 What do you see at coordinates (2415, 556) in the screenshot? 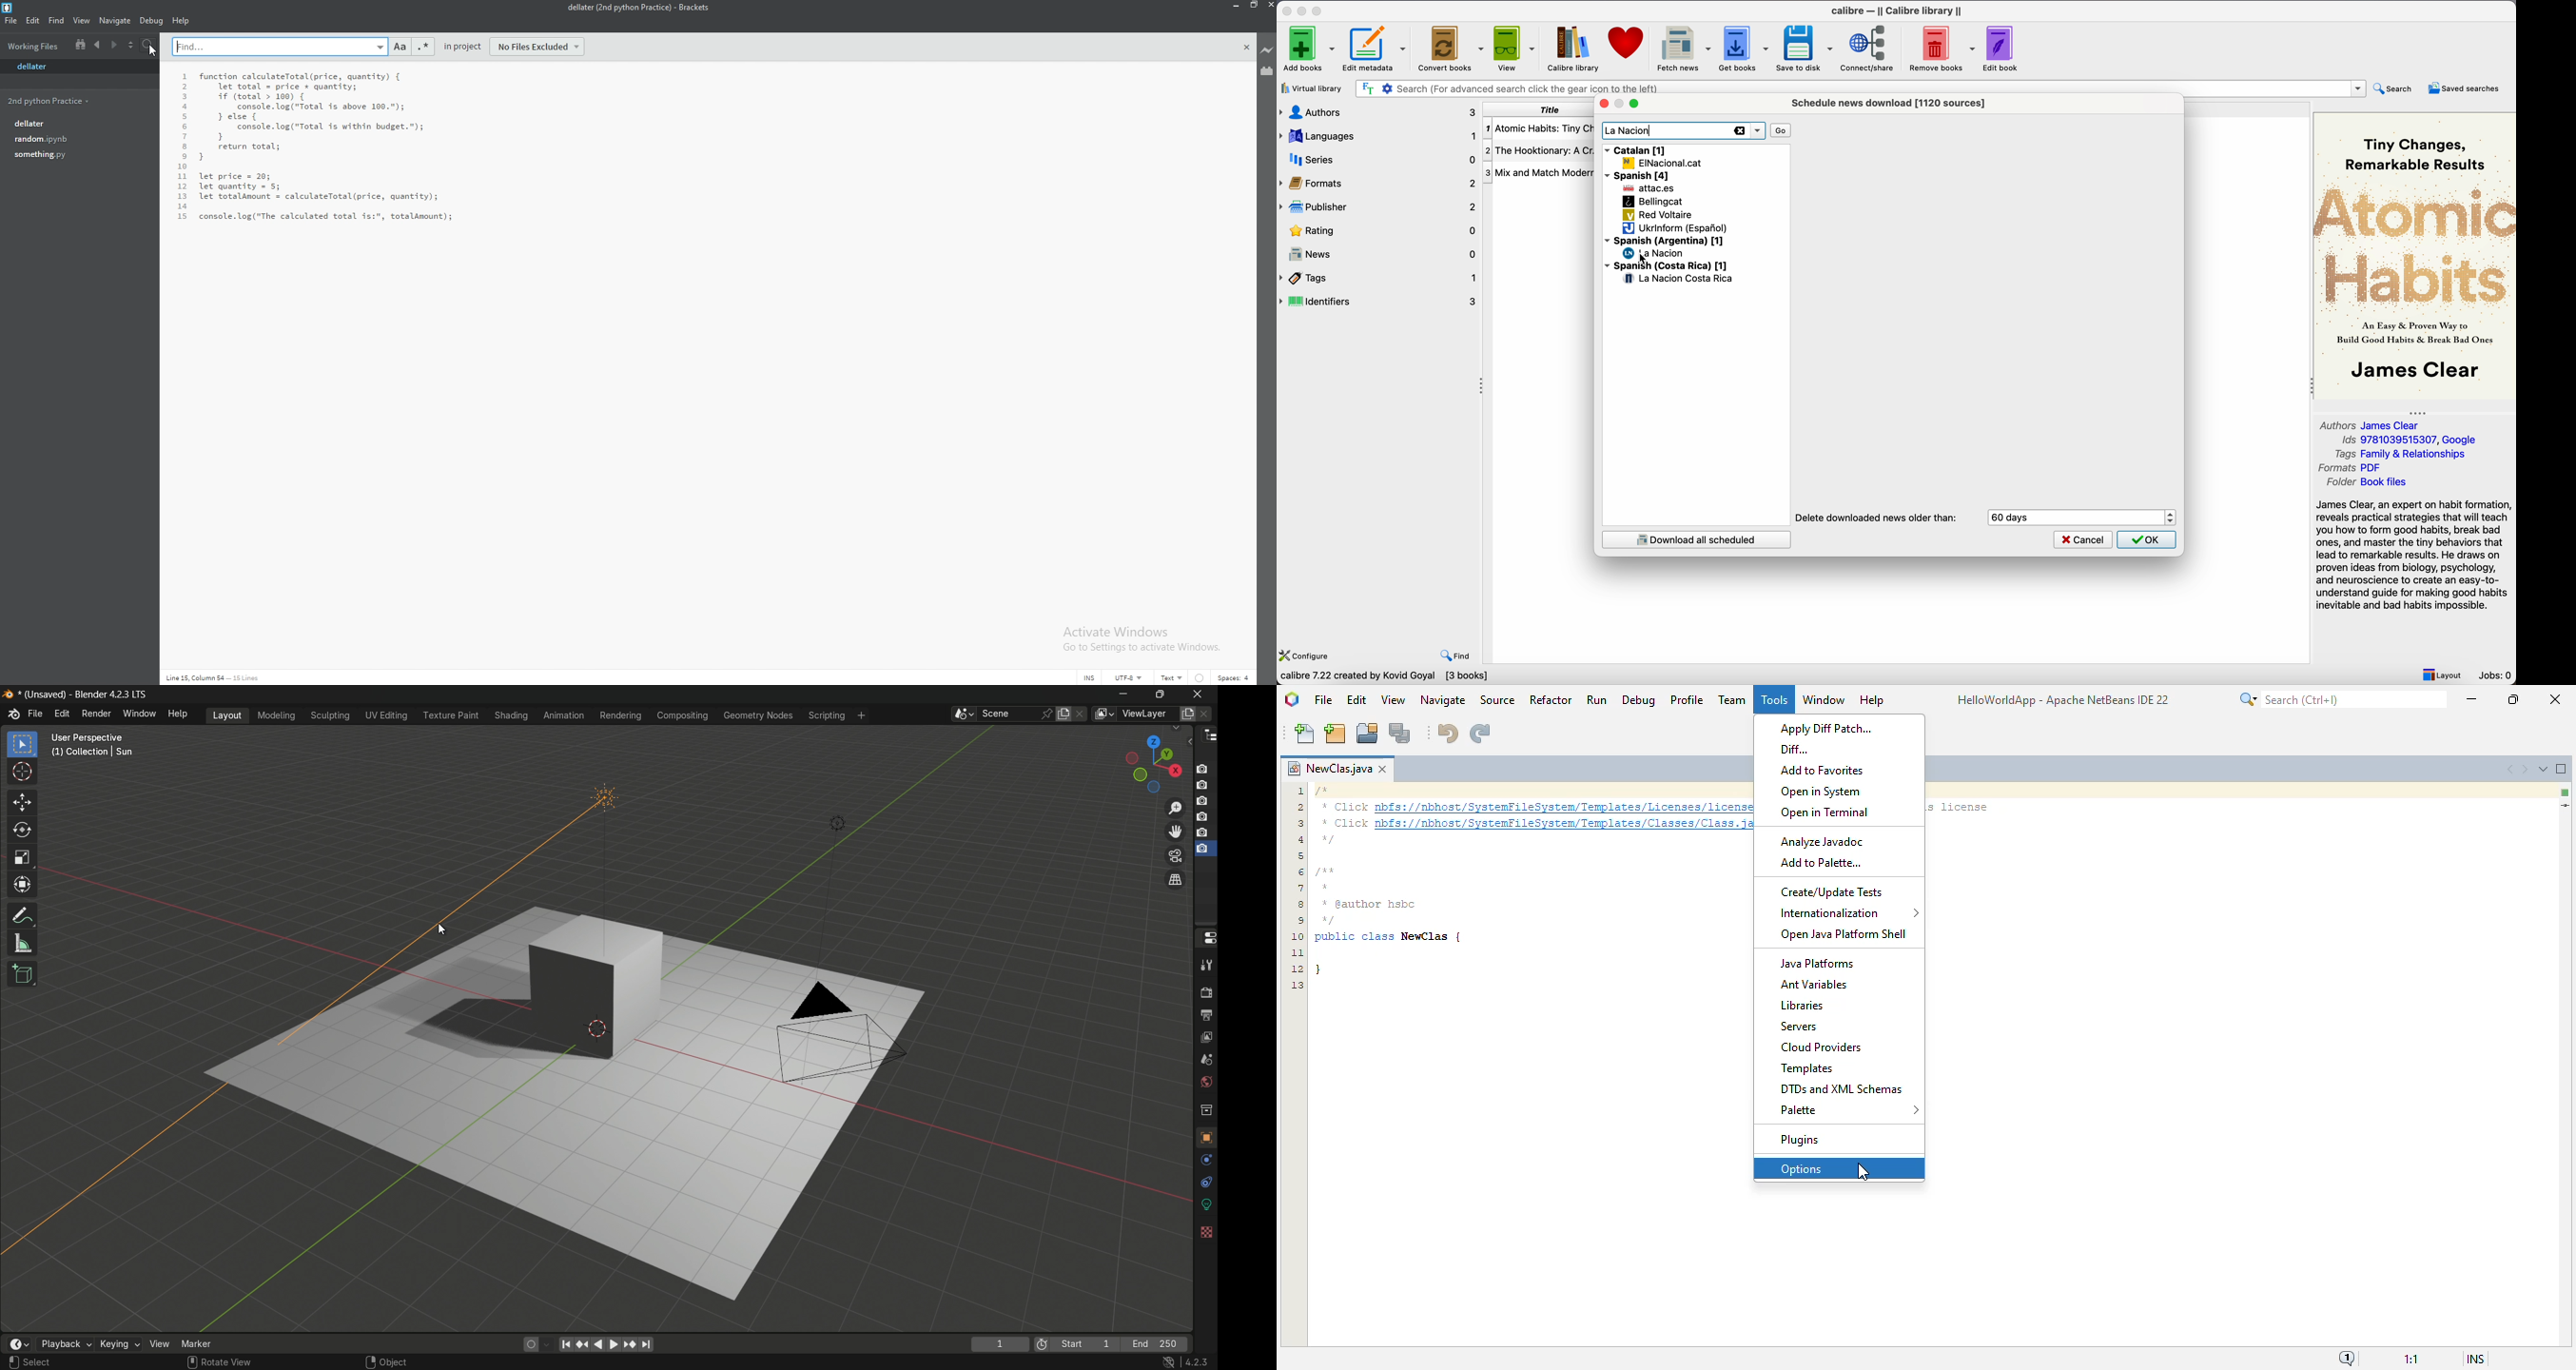
I see `synopsis` at bounding box center [2415, 556].